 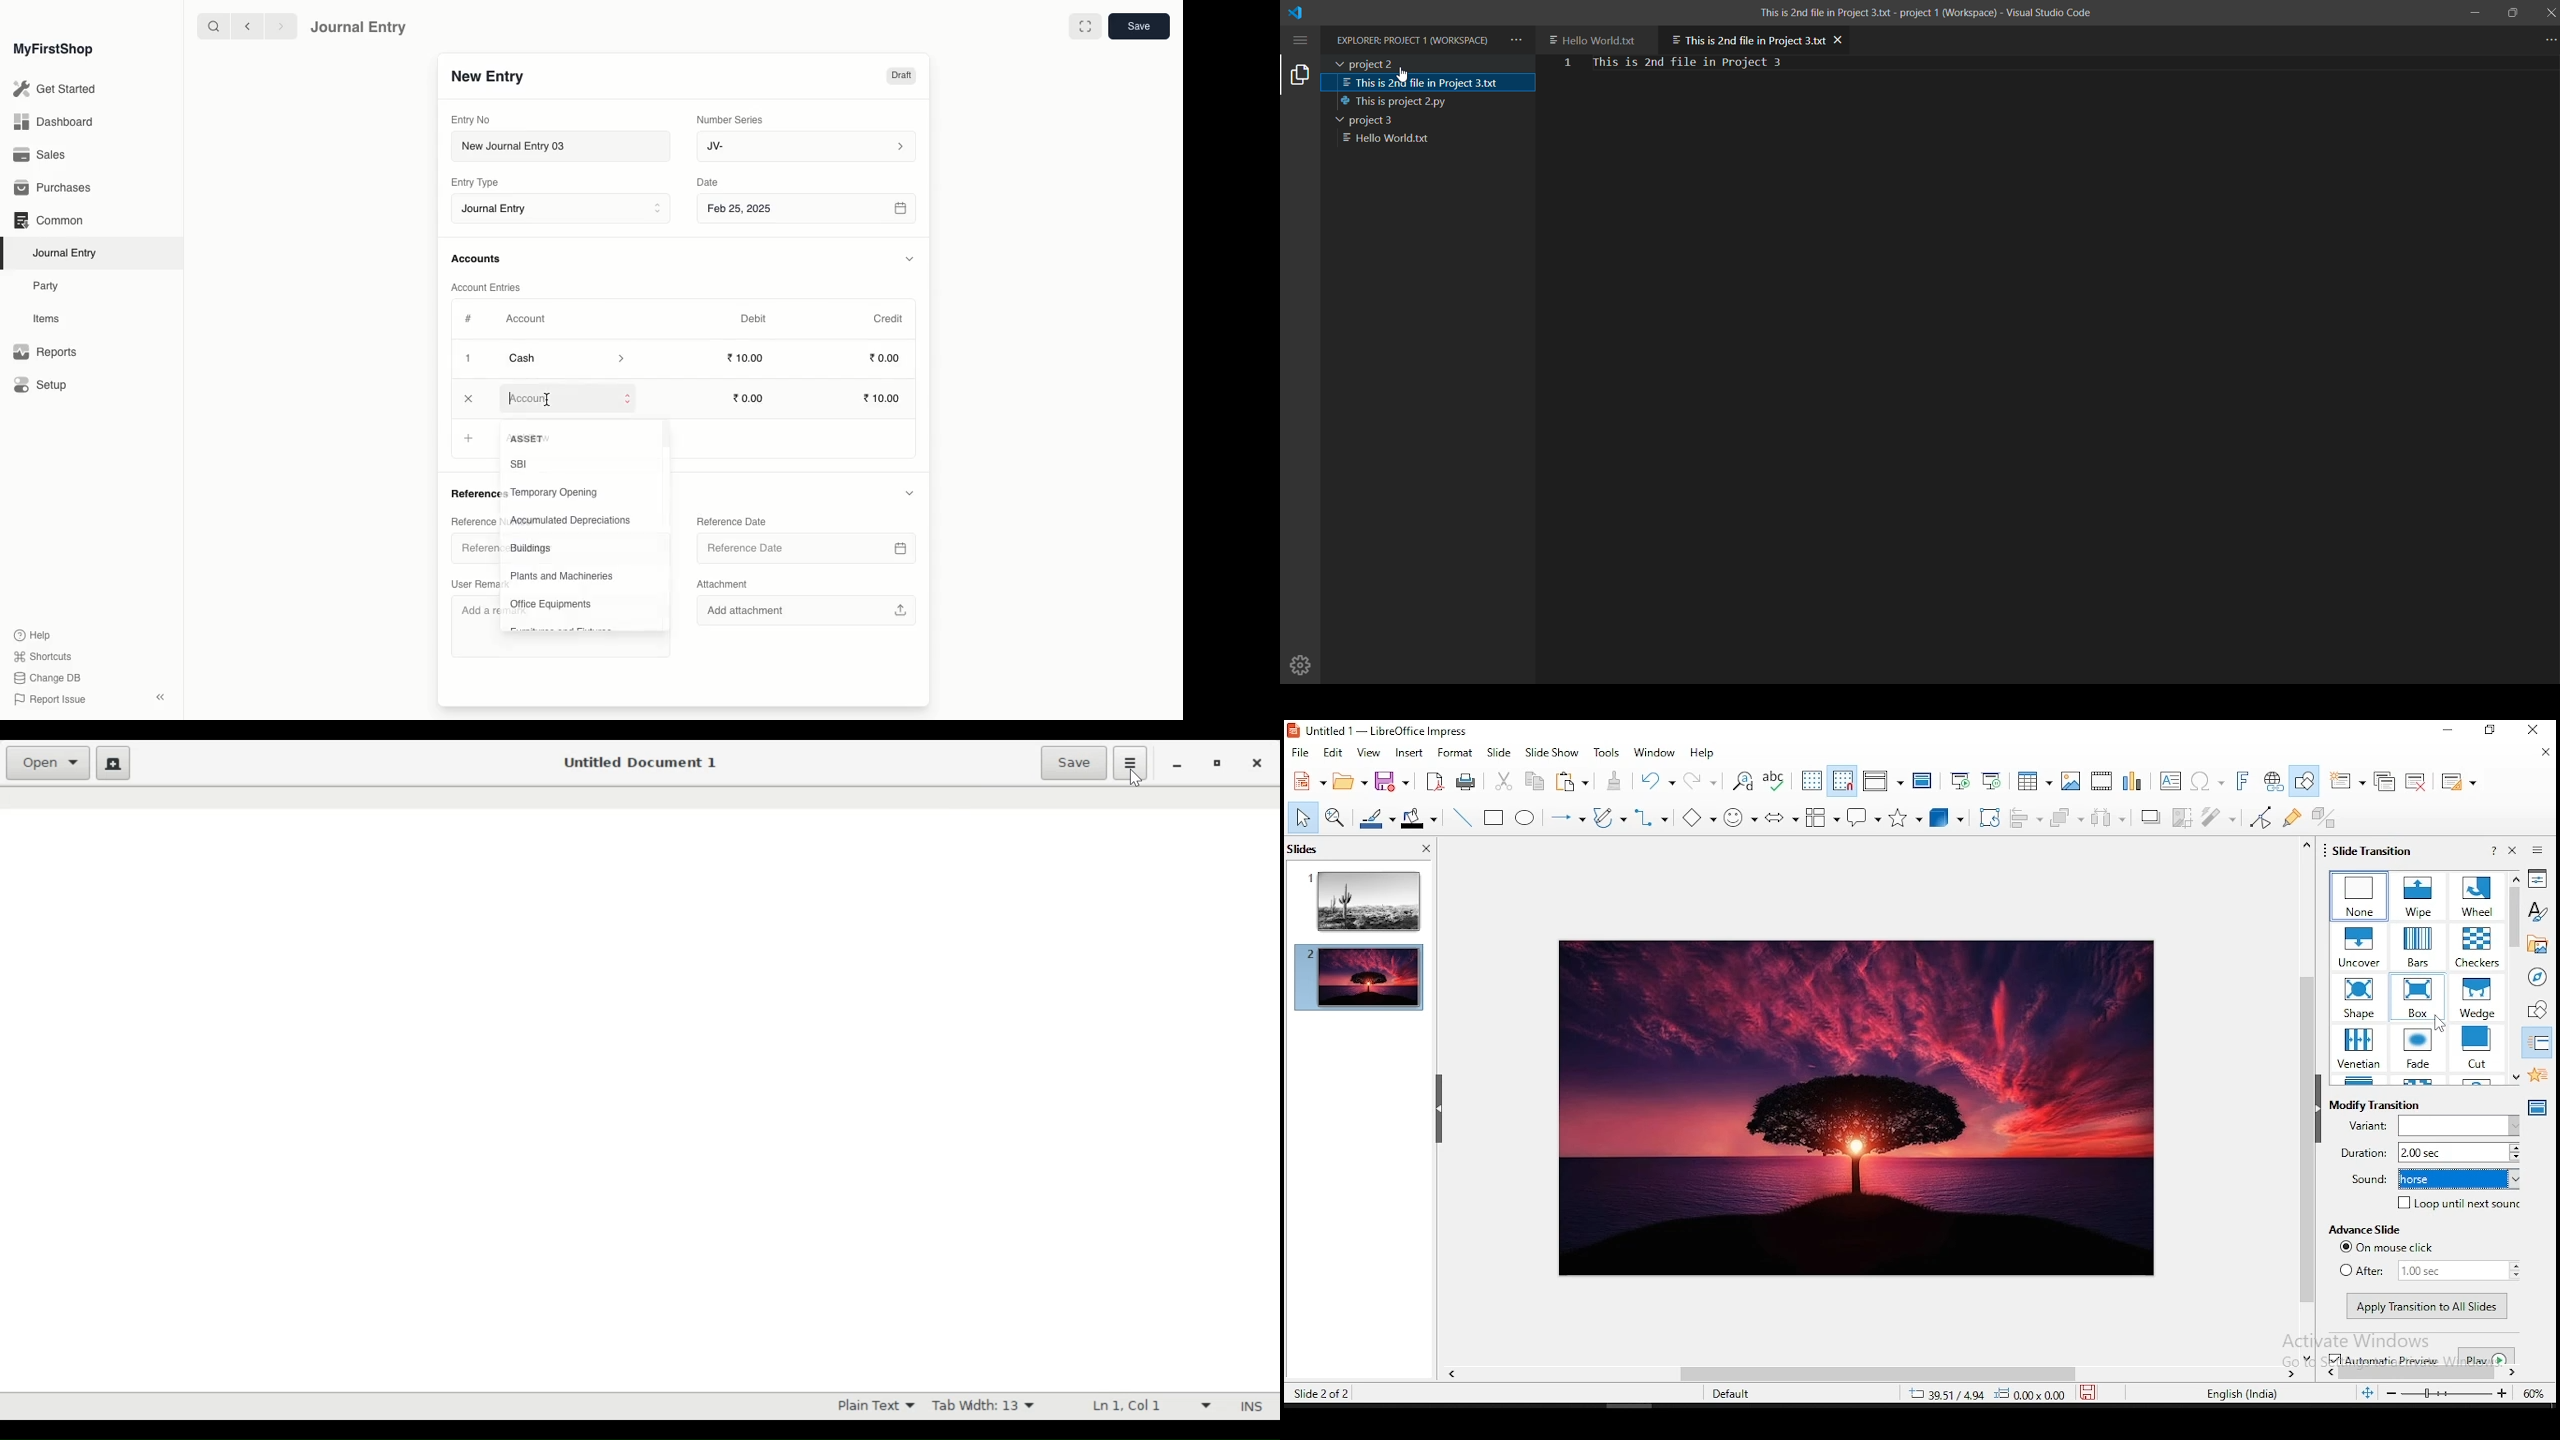 I want to click on ‘Accumulated Depreciations, so click(x=574, y=522).